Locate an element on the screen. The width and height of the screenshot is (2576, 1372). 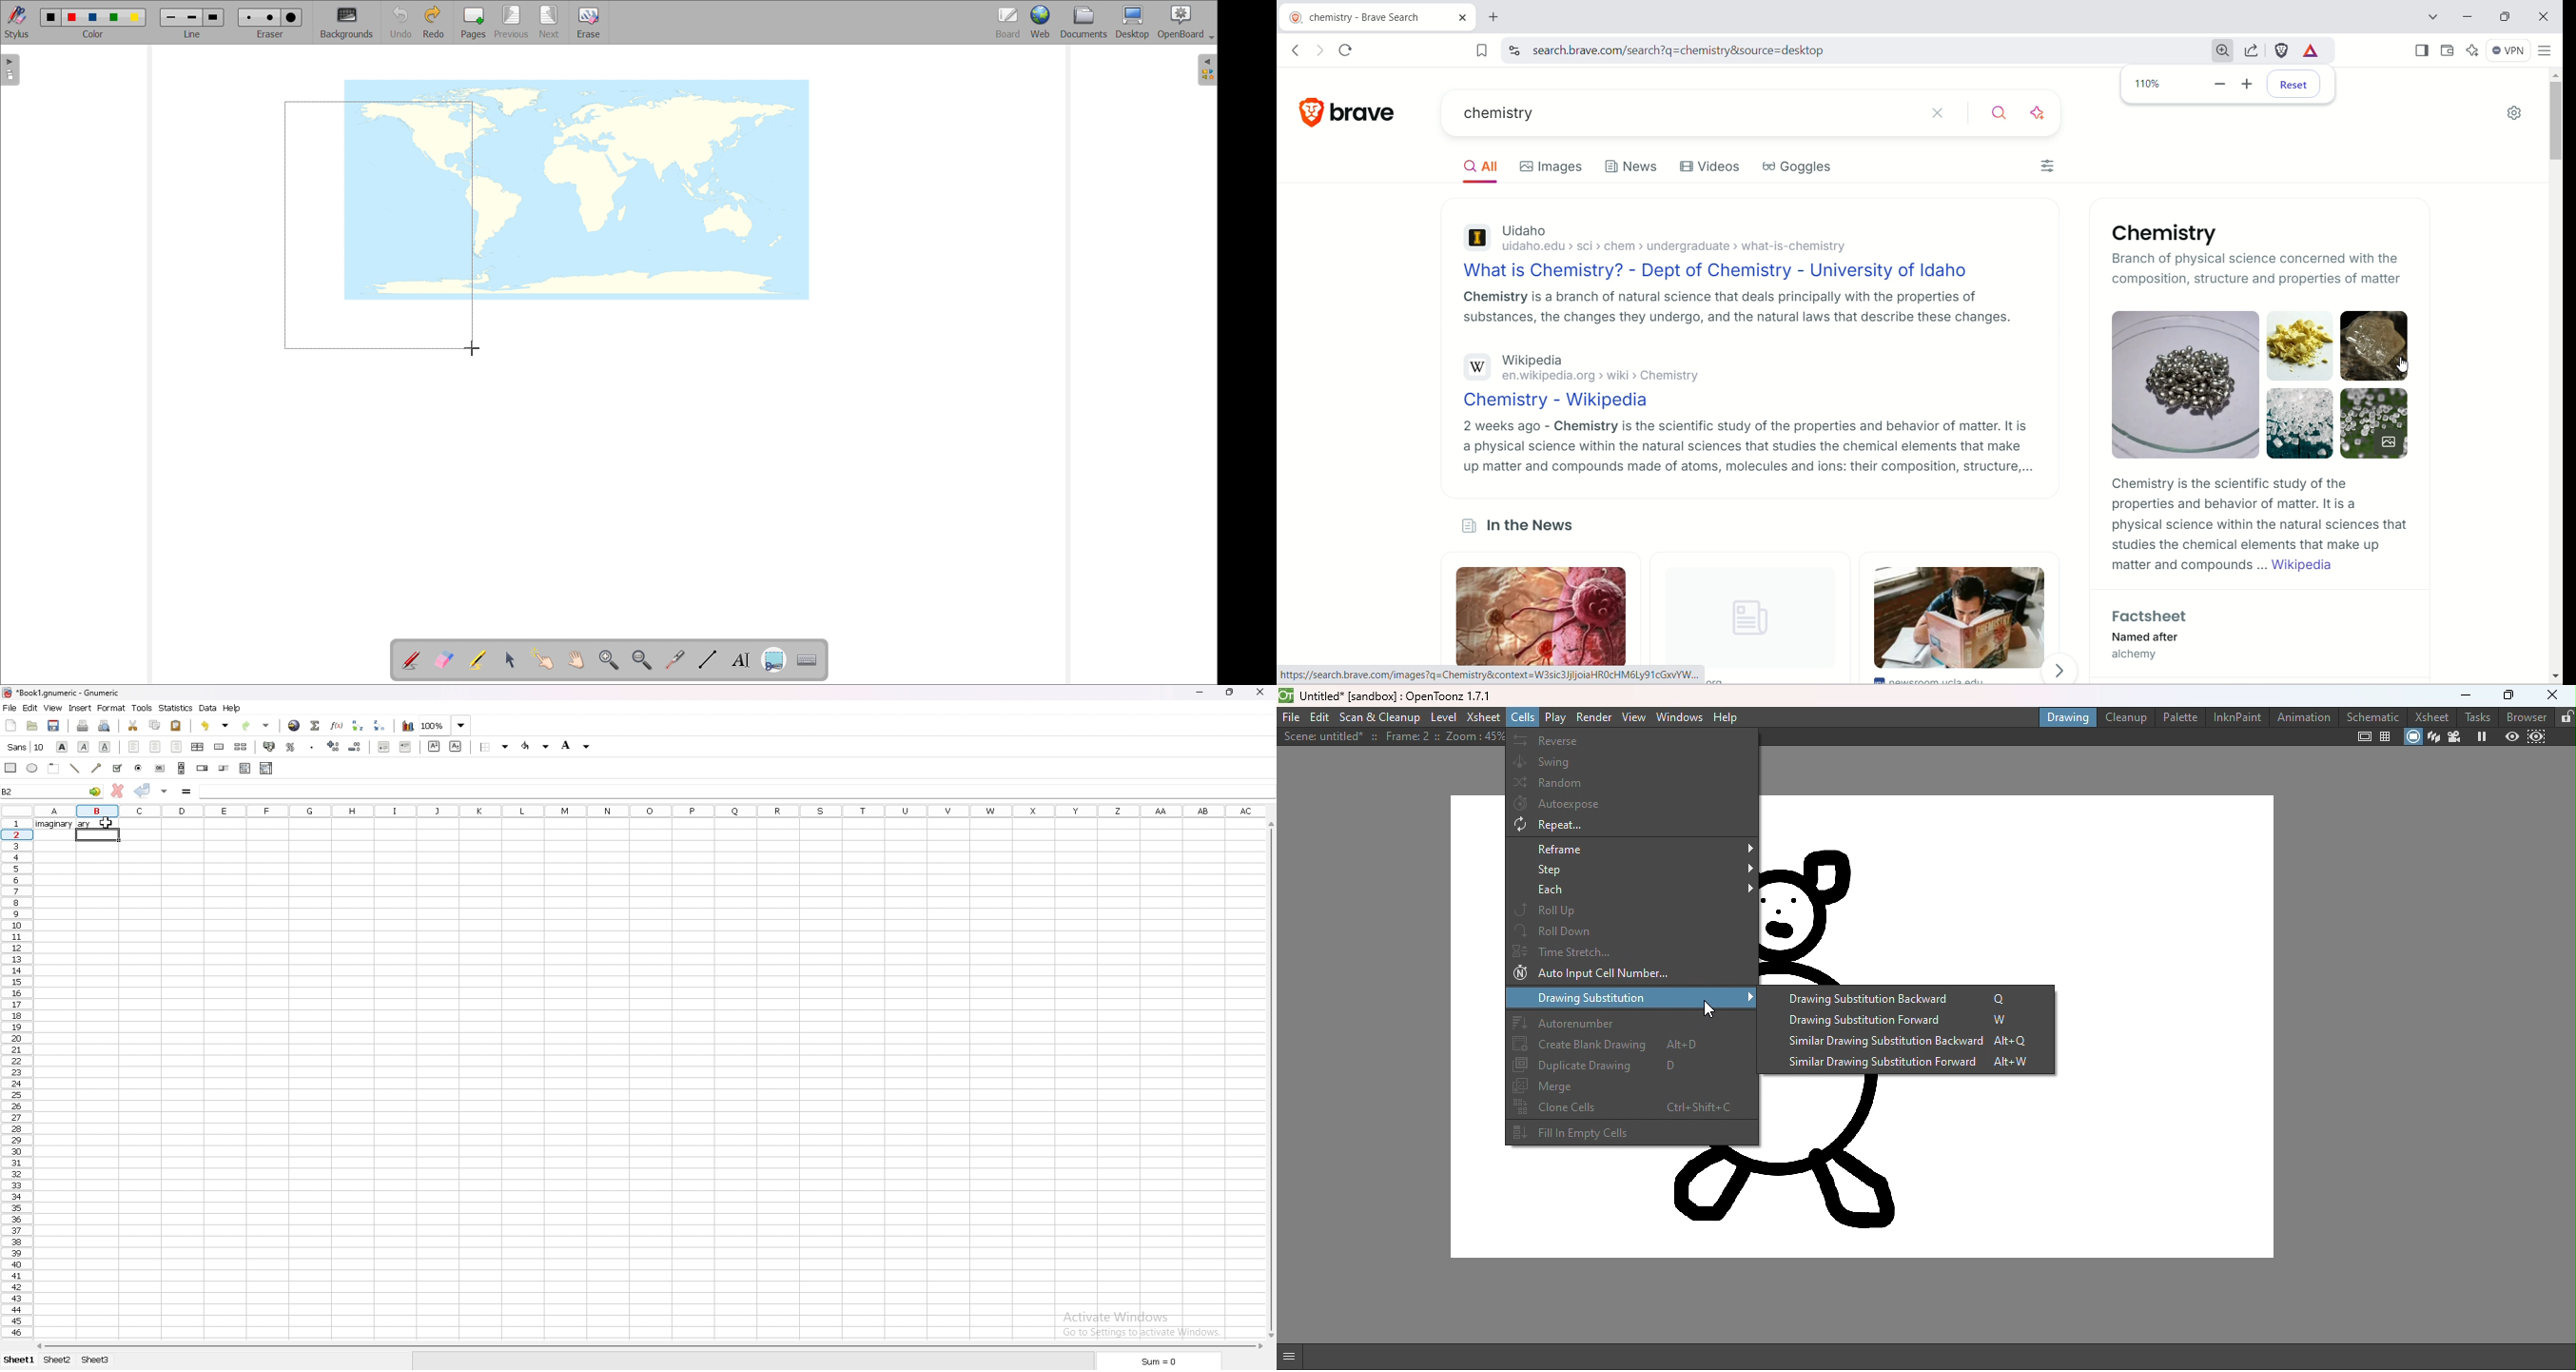
Cells is located at coordinates (1521, 716).